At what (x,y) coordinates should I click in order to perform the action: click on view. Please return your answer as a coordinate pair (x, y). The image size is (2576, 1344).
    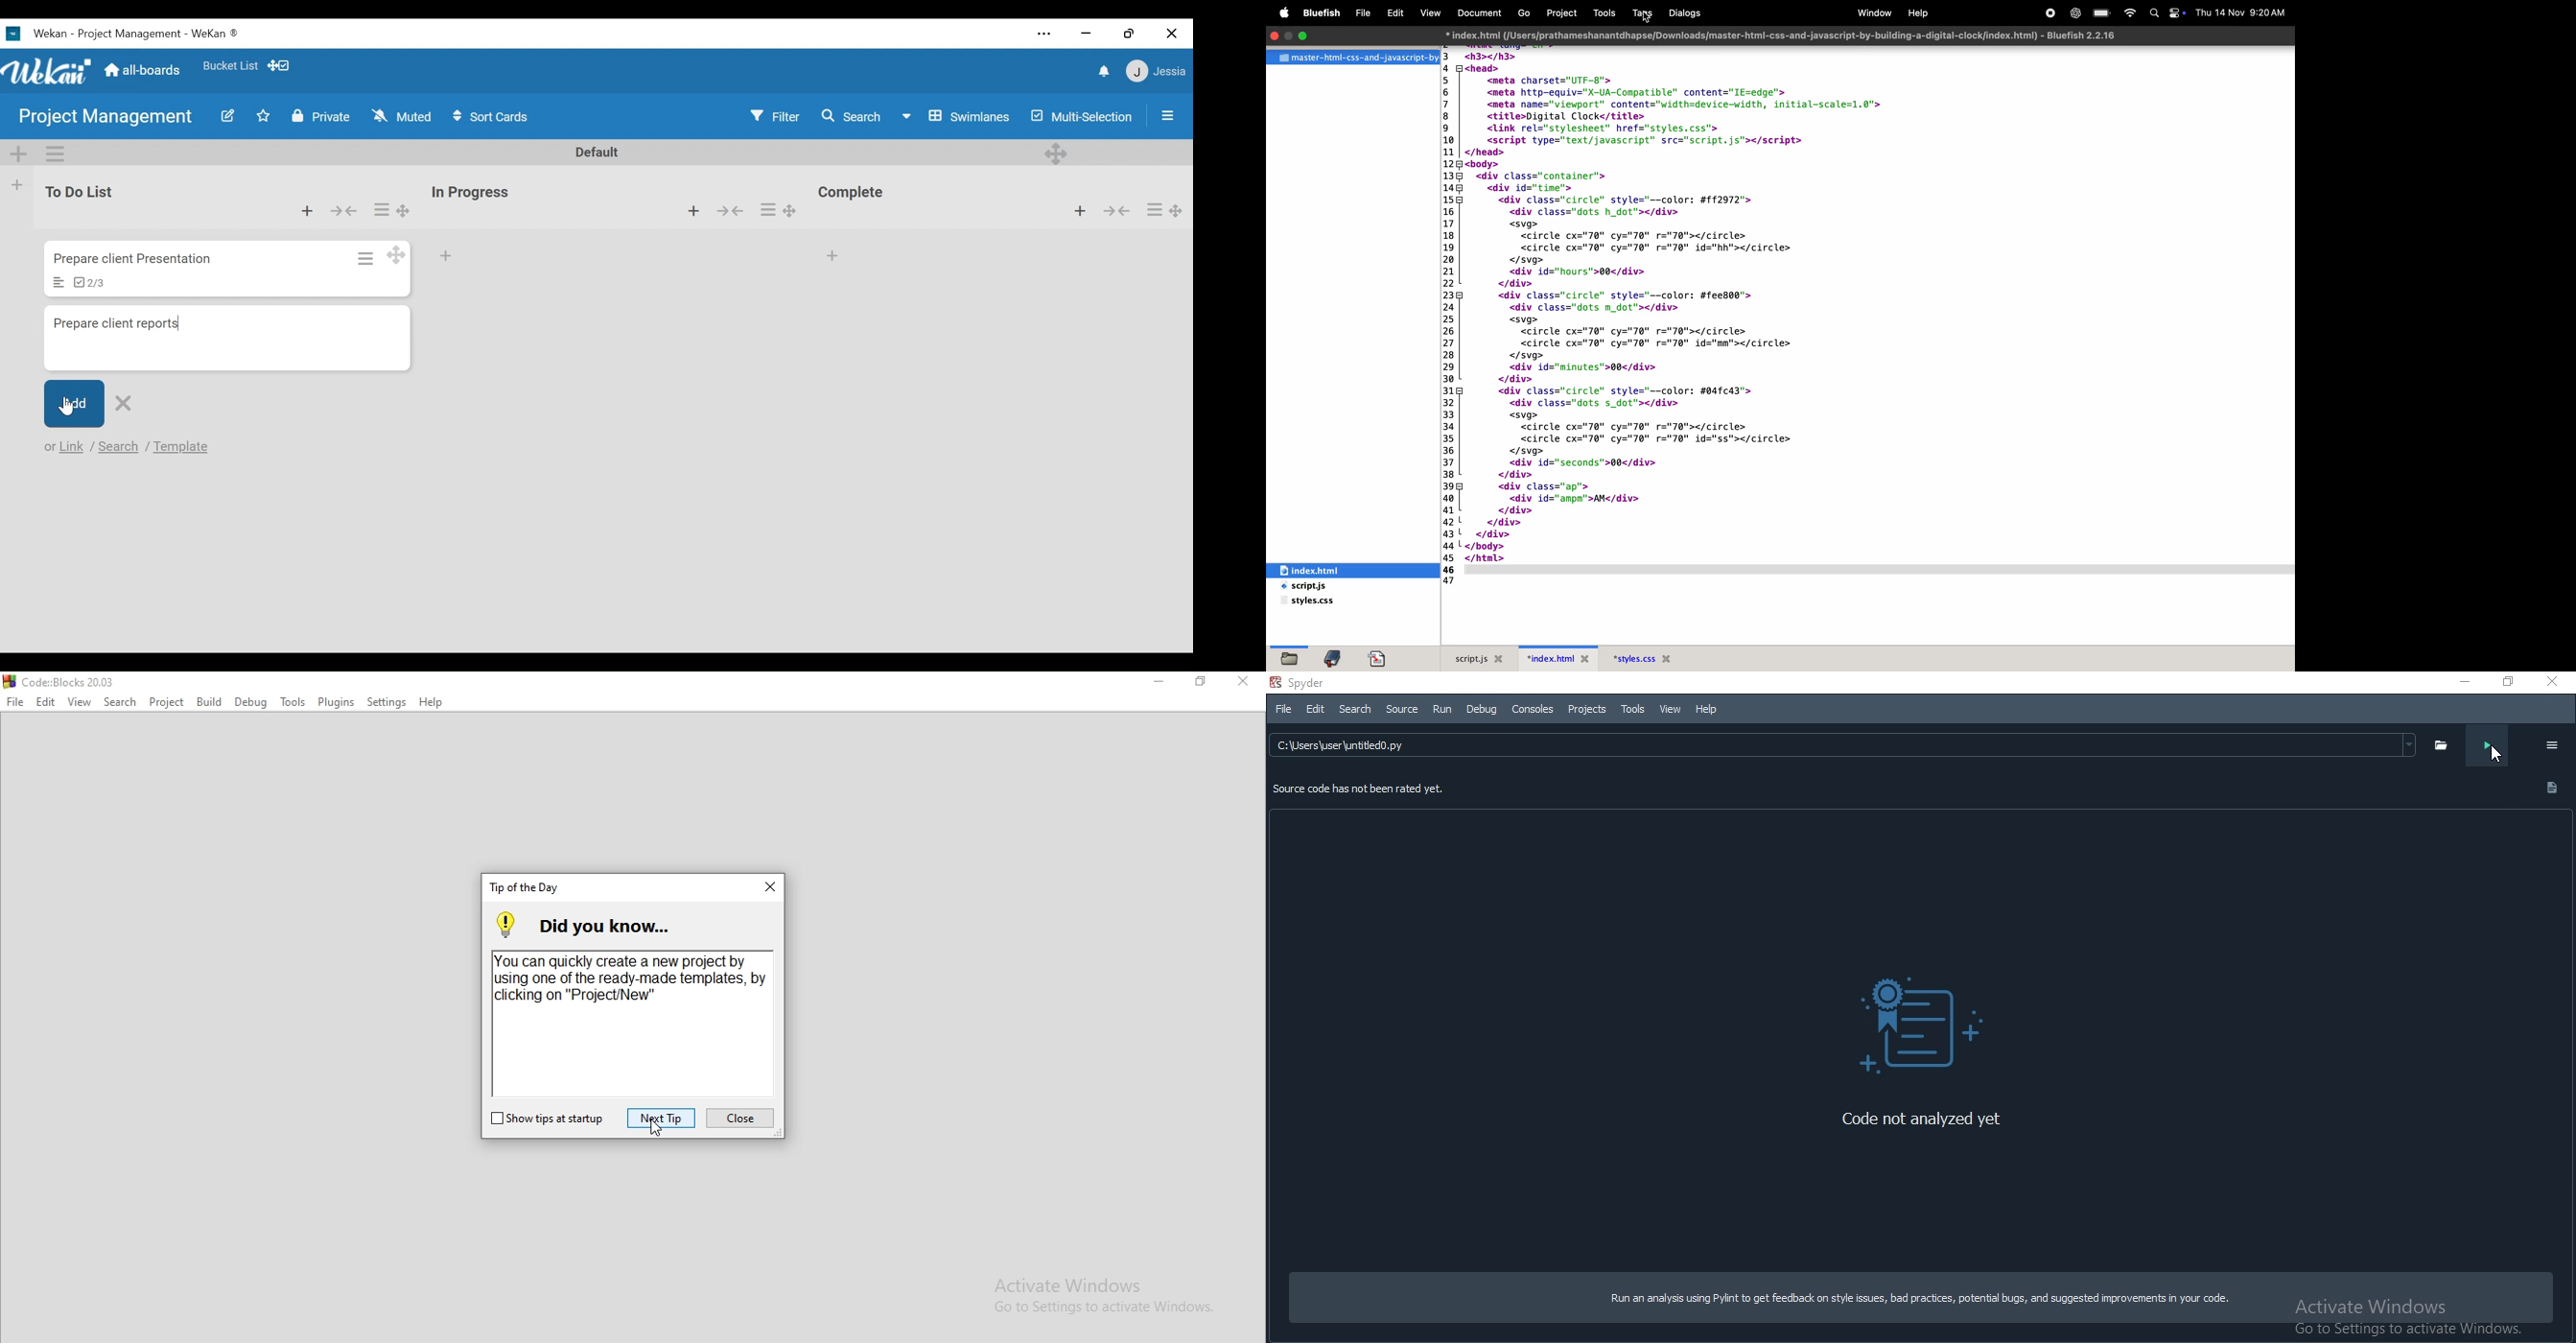
    Looking at the image, I should click on (1670, 709).